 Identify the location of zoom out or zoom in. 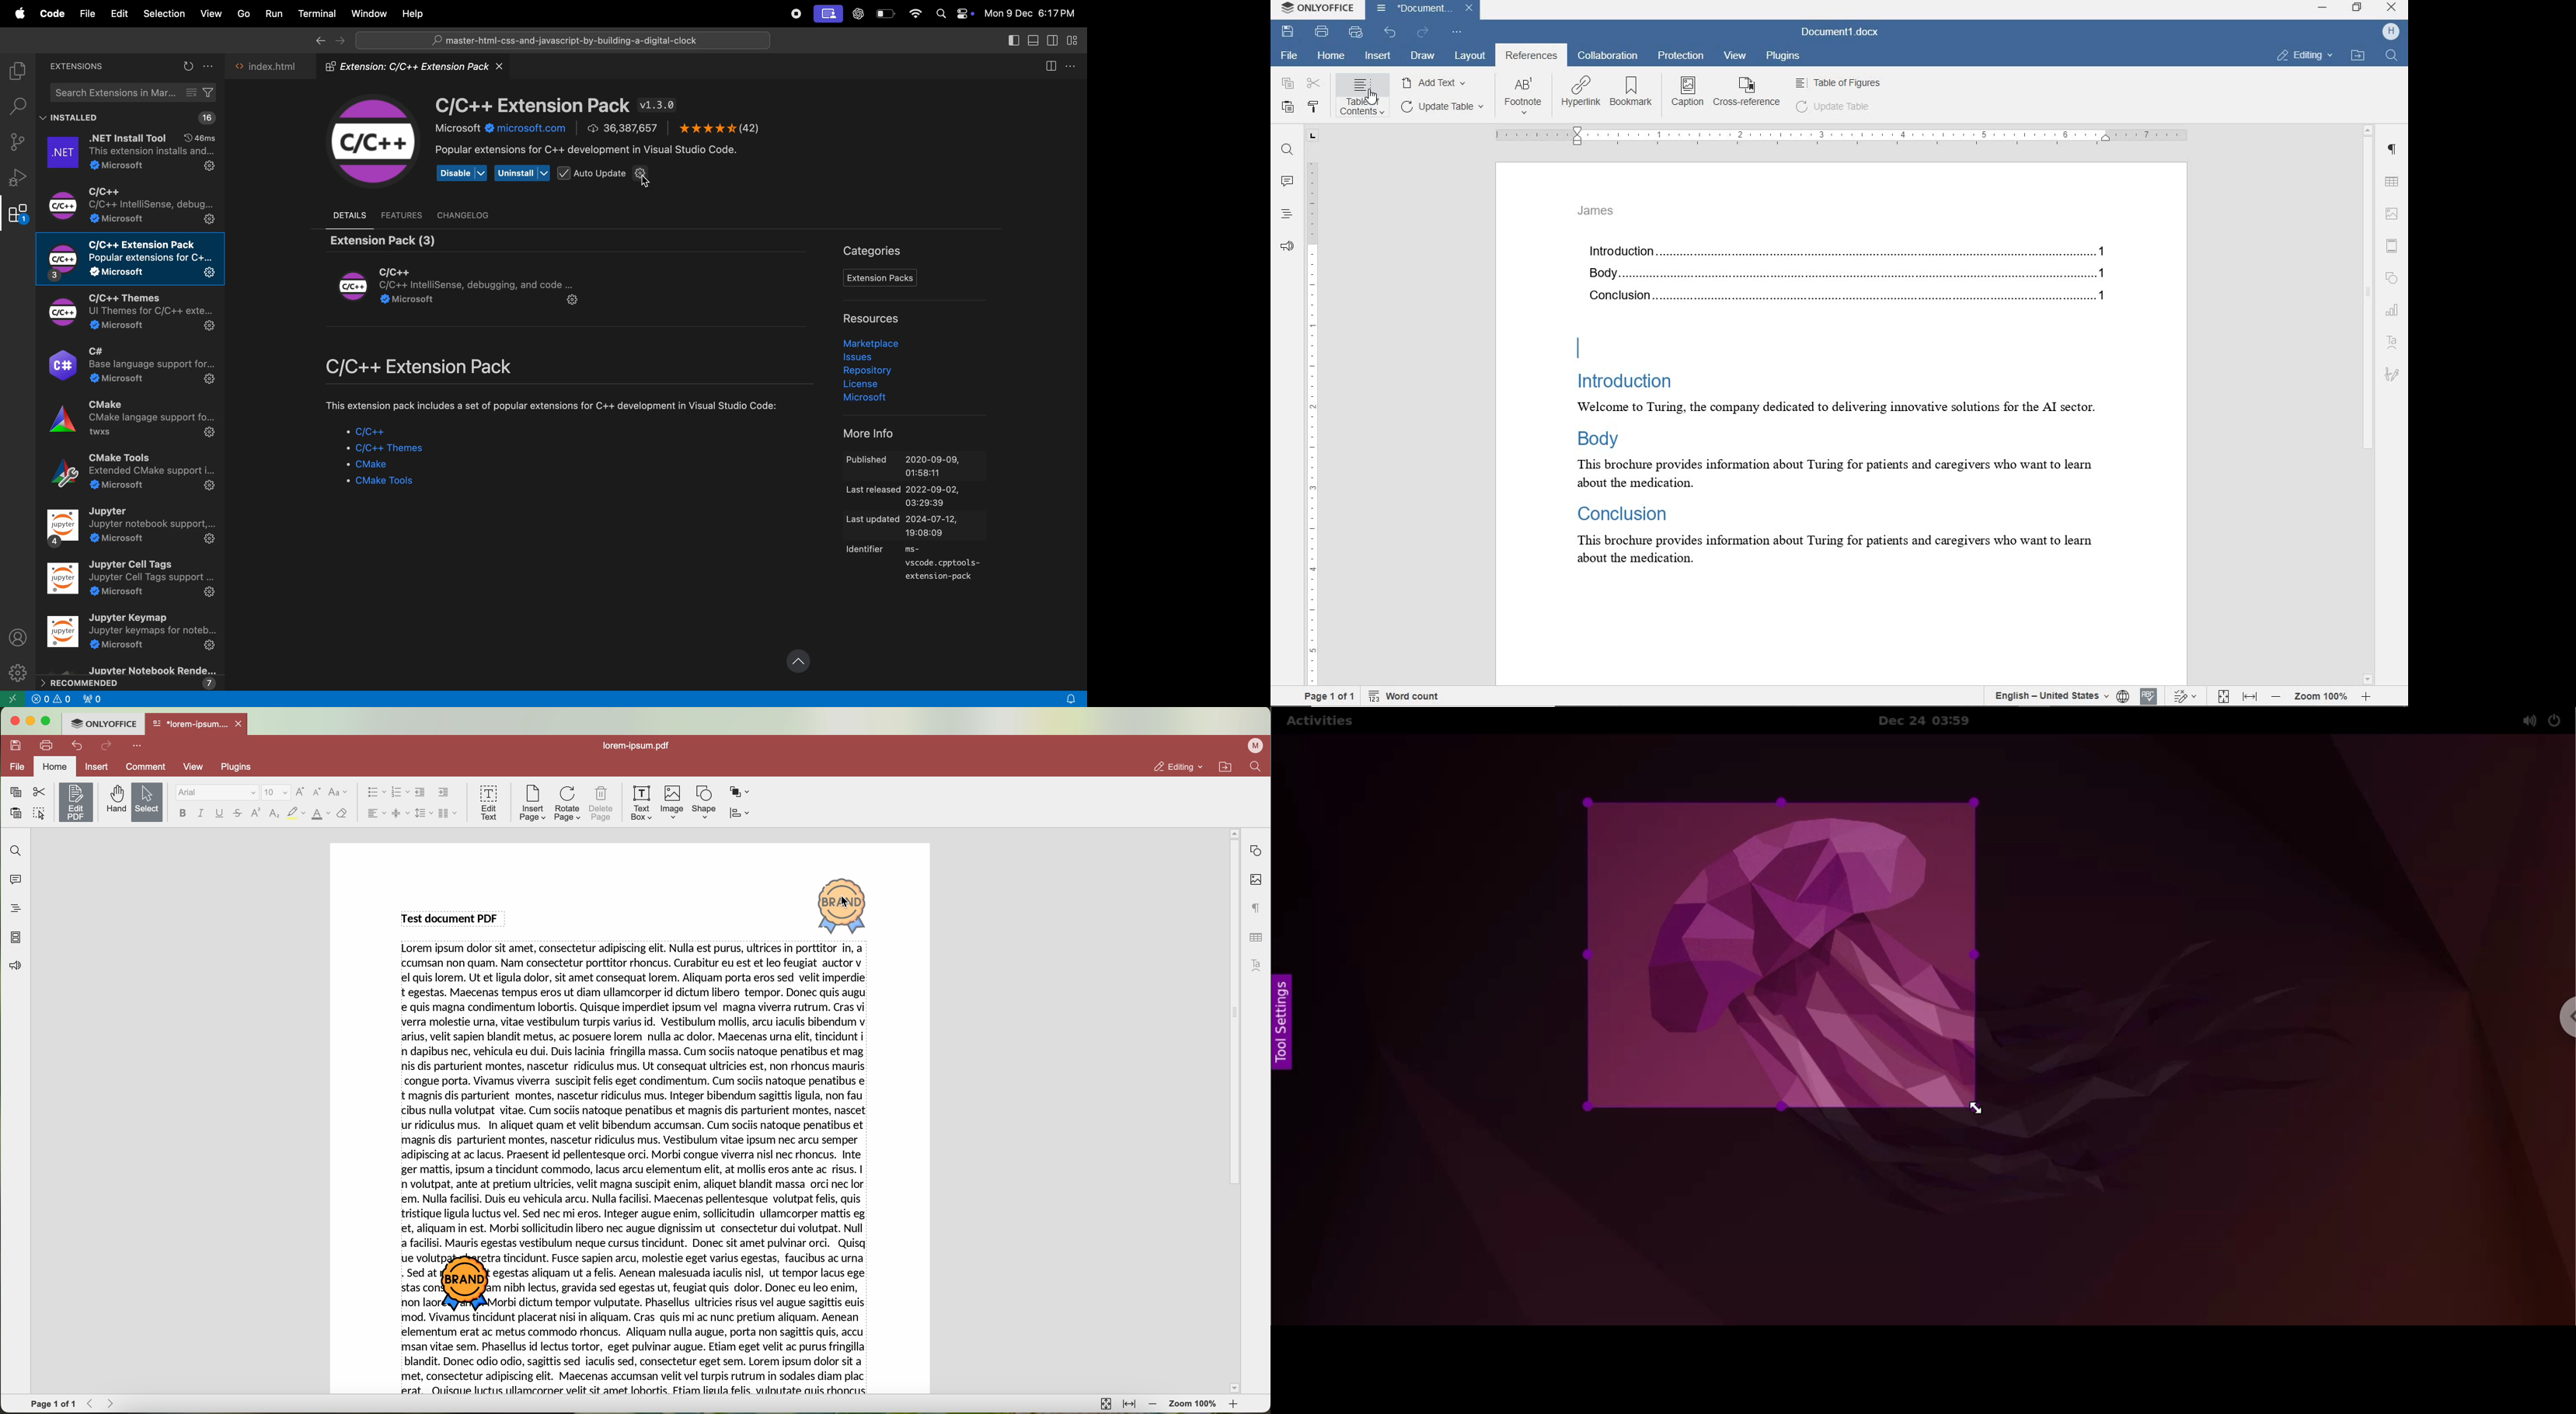
(2320, 695).